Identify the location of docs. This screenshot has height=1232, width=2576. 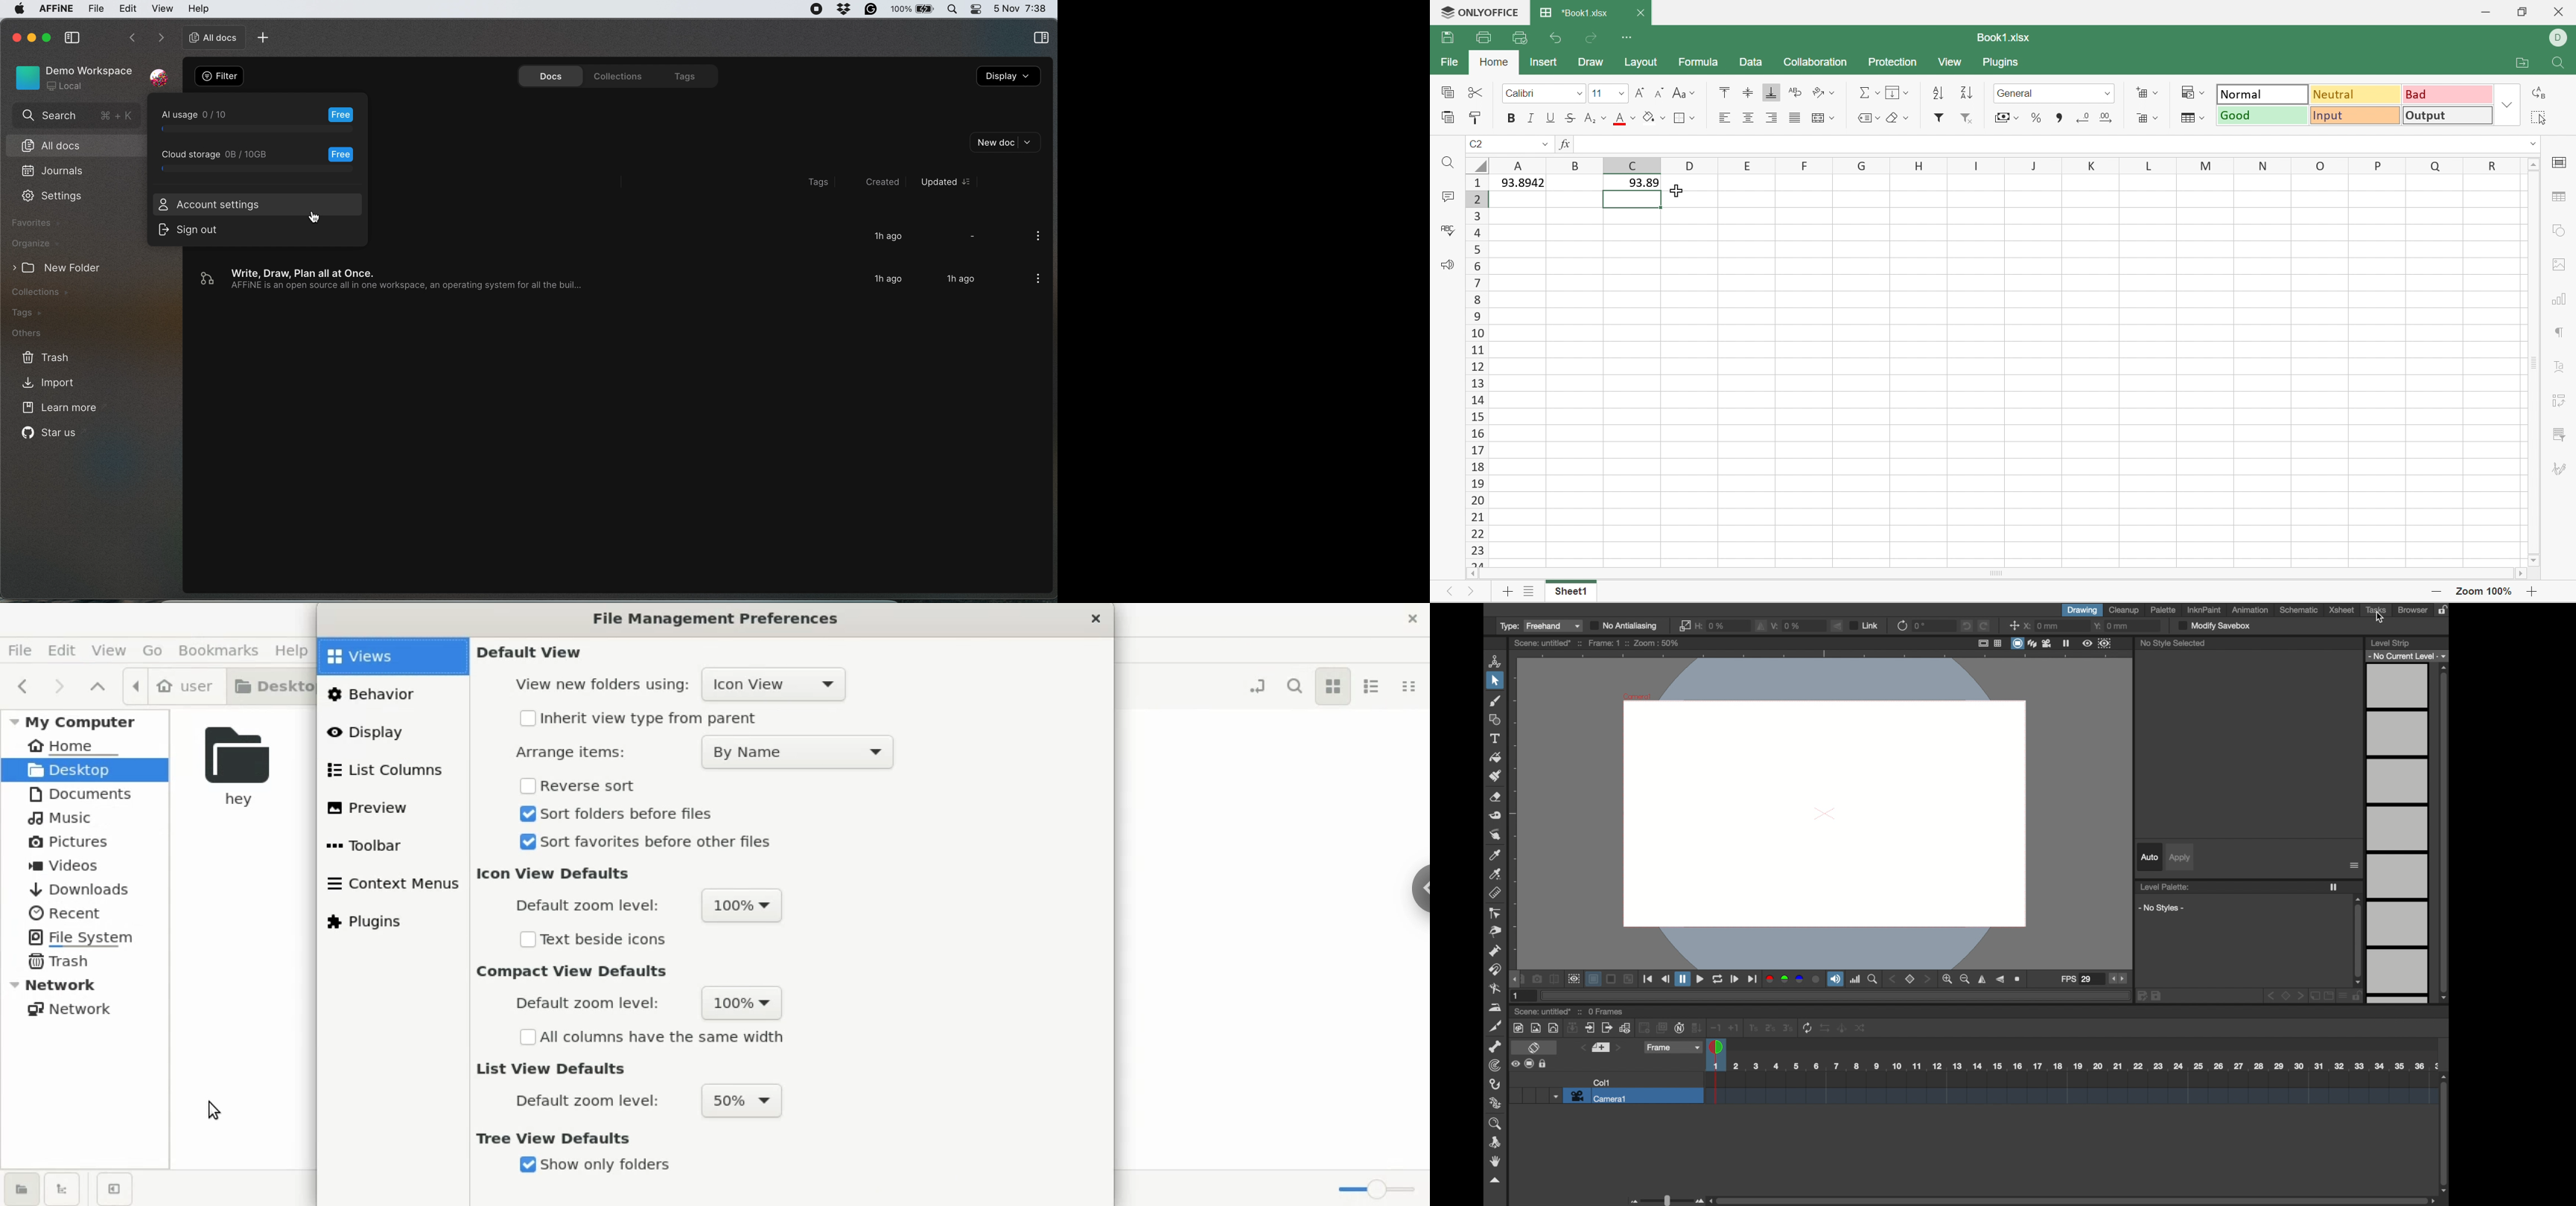
(548, 75).